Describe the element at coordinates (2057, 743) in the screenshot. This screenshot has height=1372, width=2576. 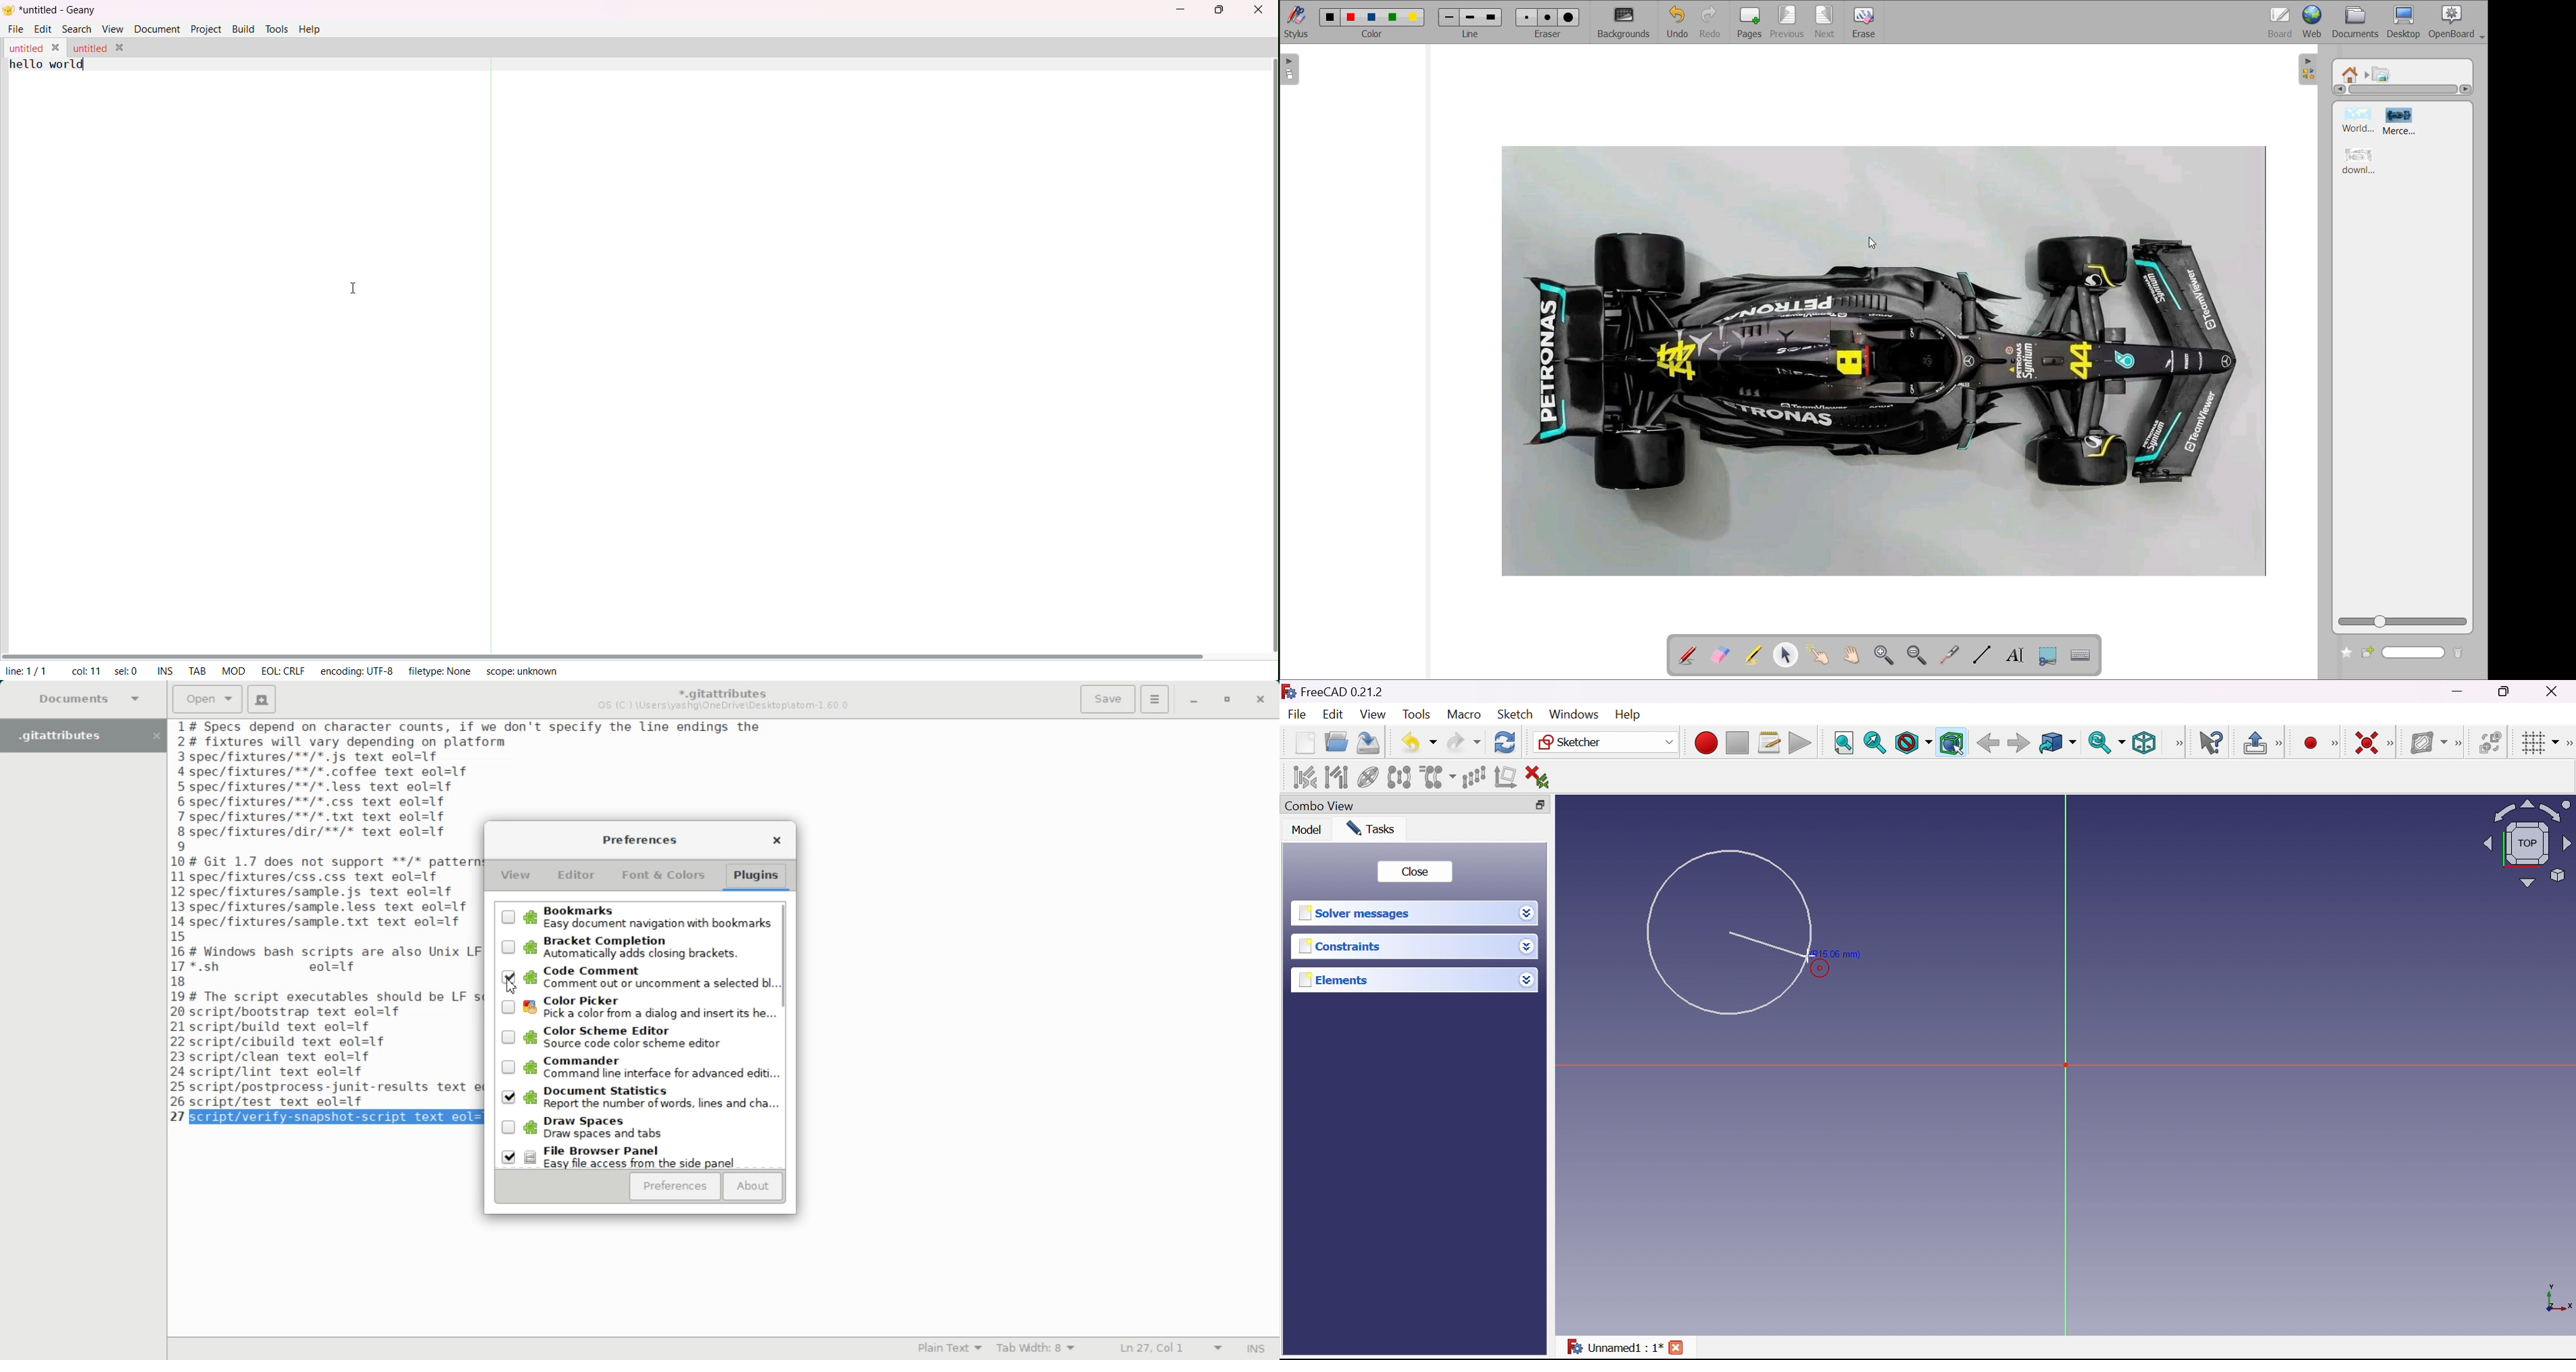
I see `Go to linked object` at that location.